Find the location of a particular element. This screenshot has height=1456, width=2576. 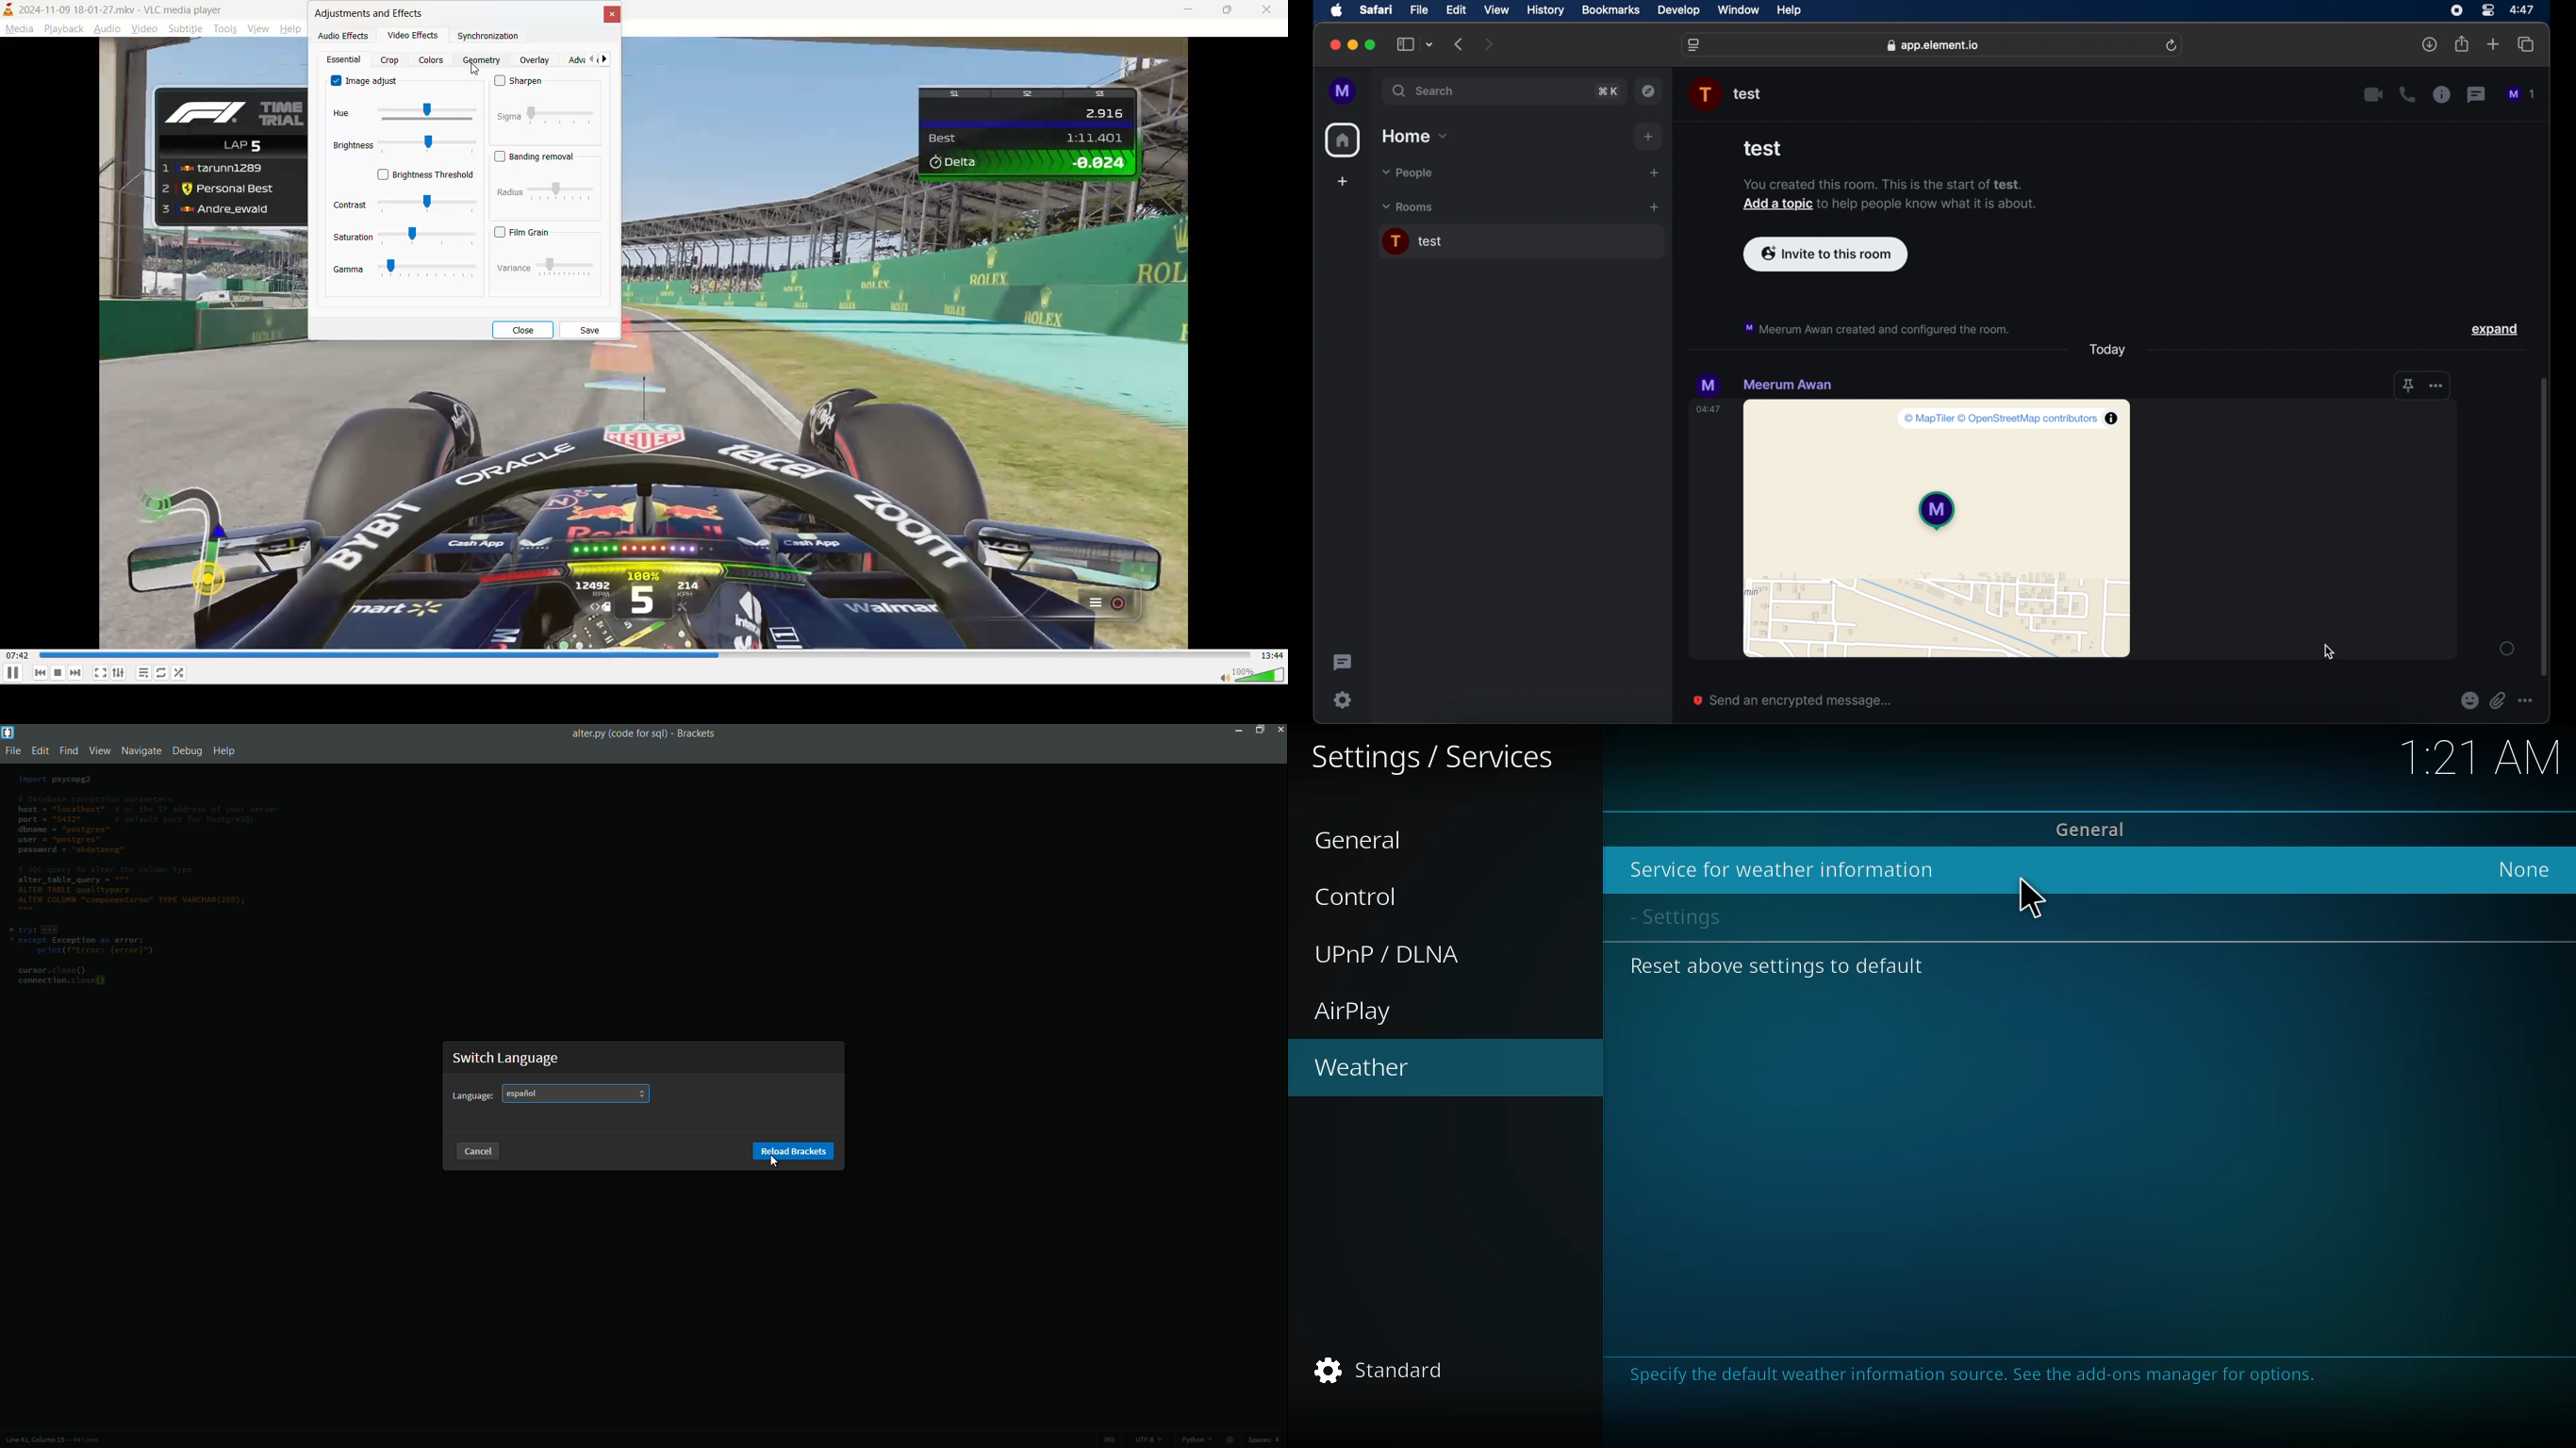

safari is located at coordinates (1377, 11).